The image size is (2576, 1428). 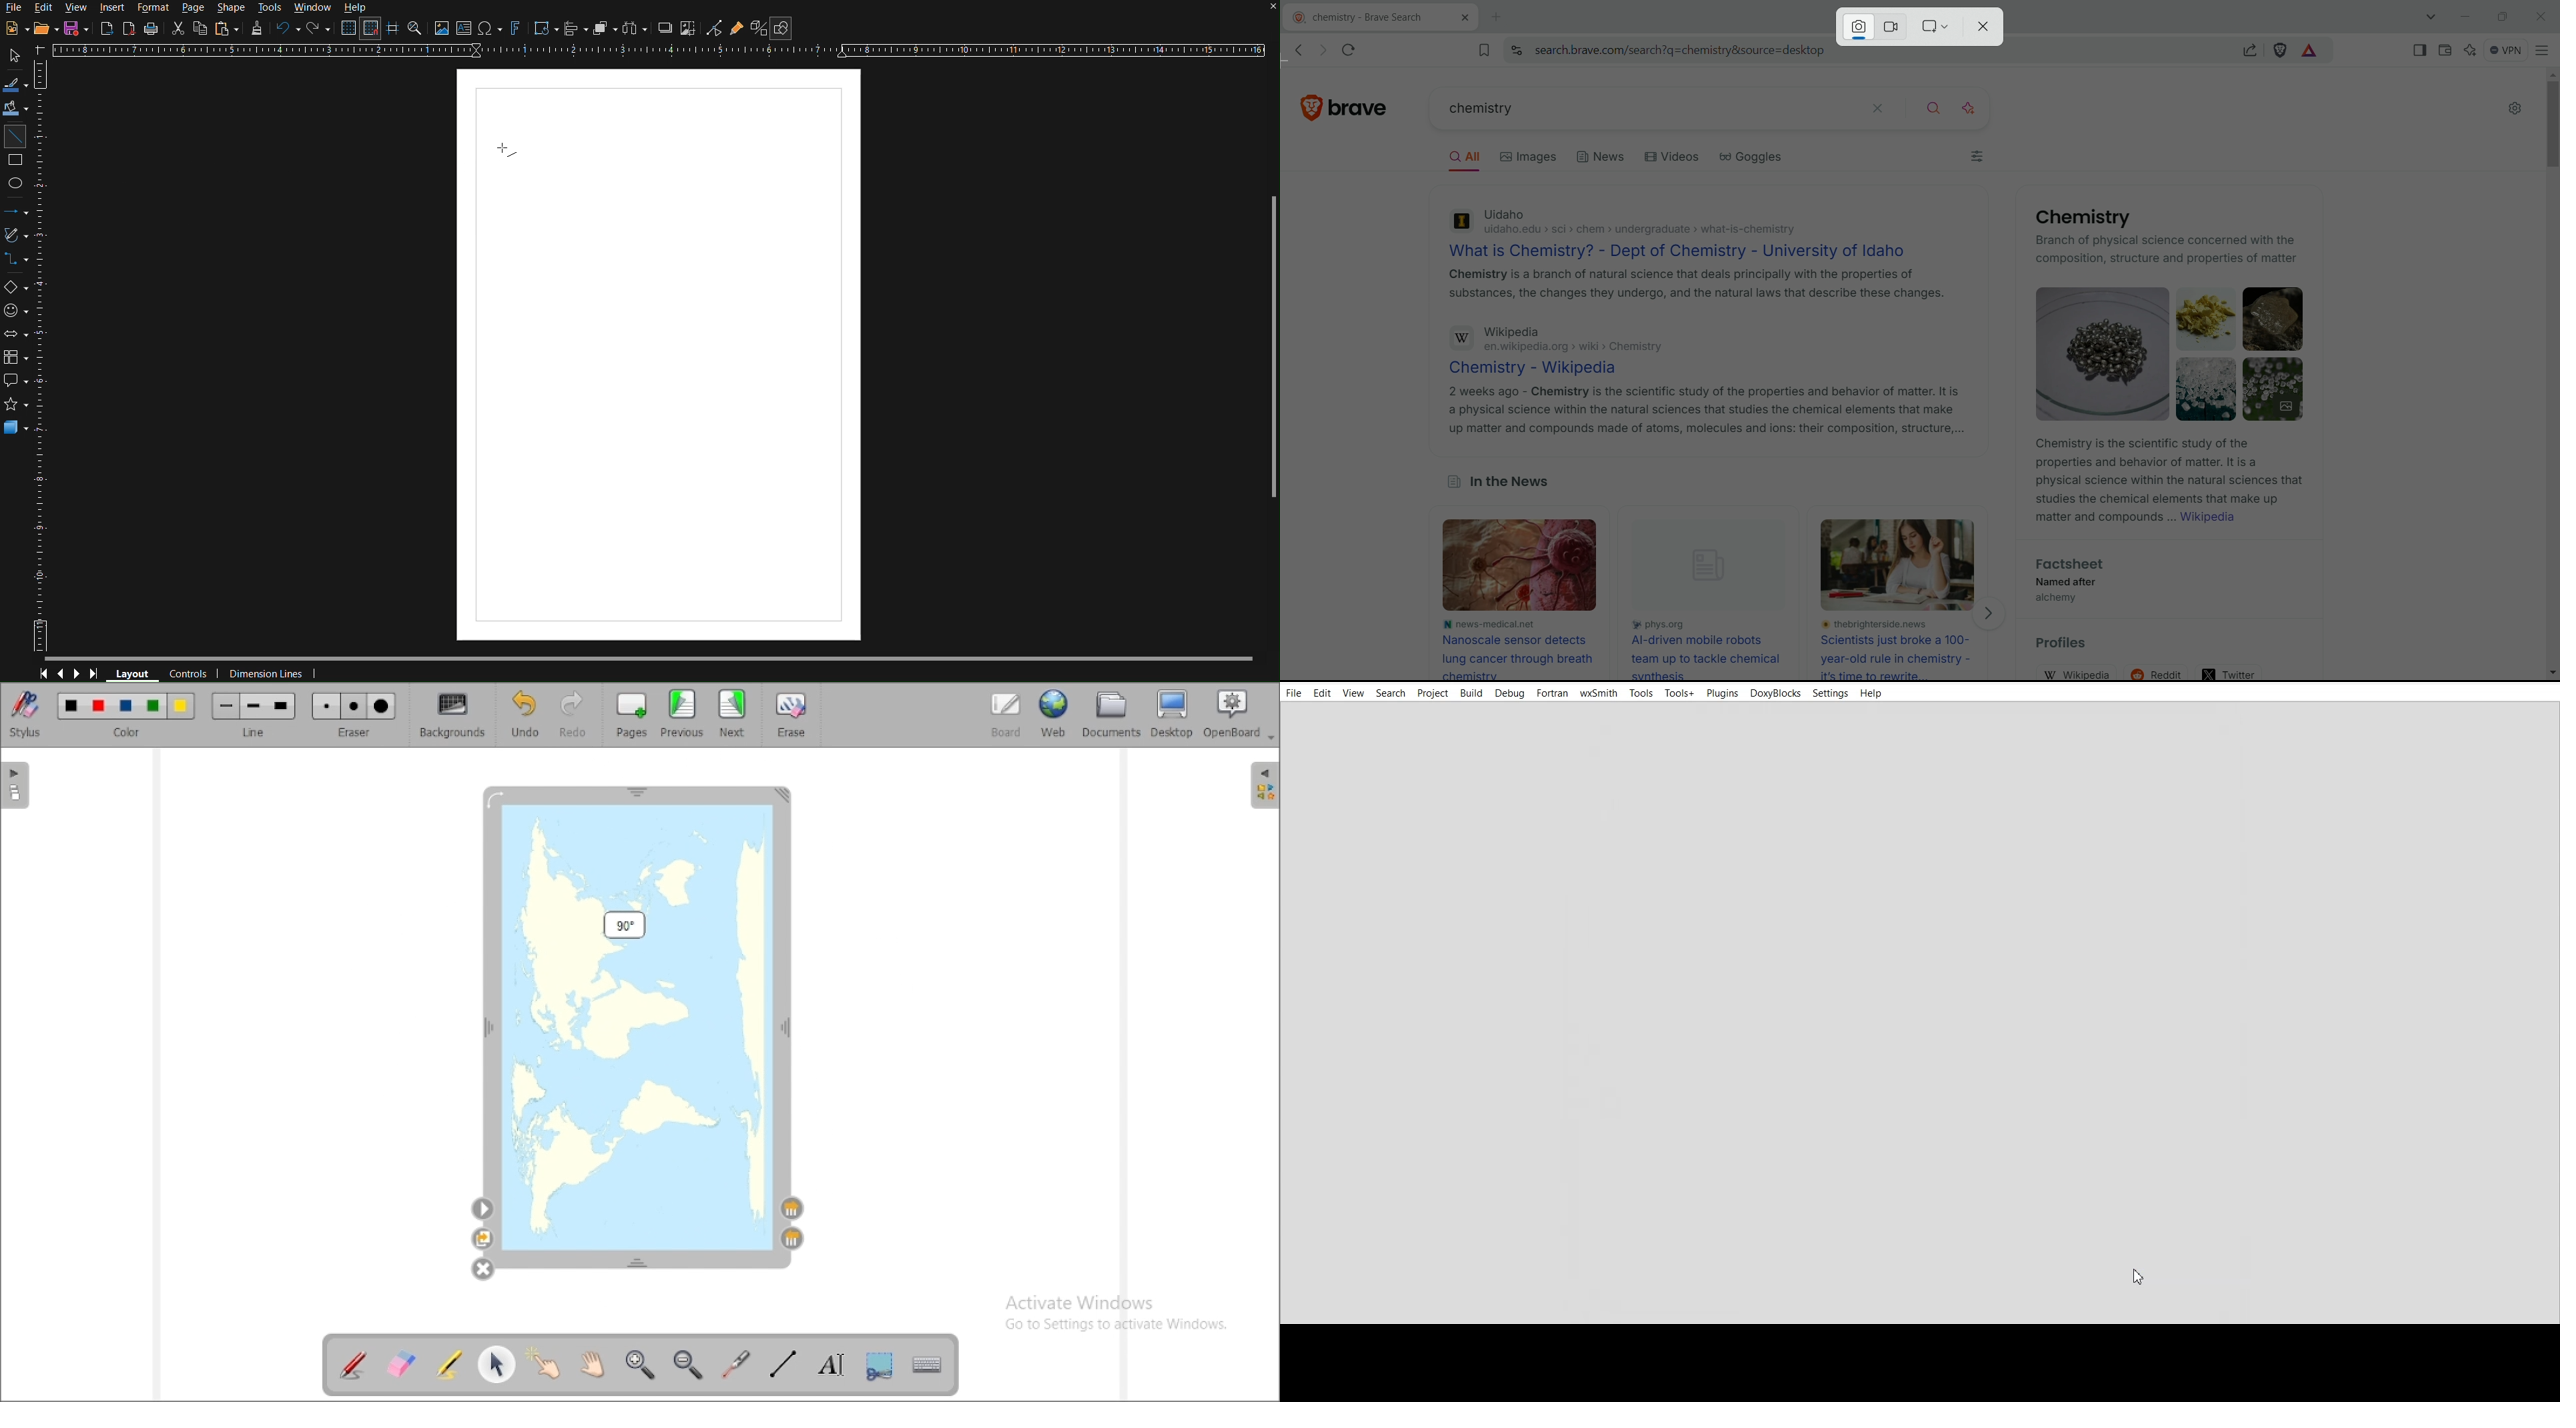 I want to click on board, so click(x=1006, y=715).